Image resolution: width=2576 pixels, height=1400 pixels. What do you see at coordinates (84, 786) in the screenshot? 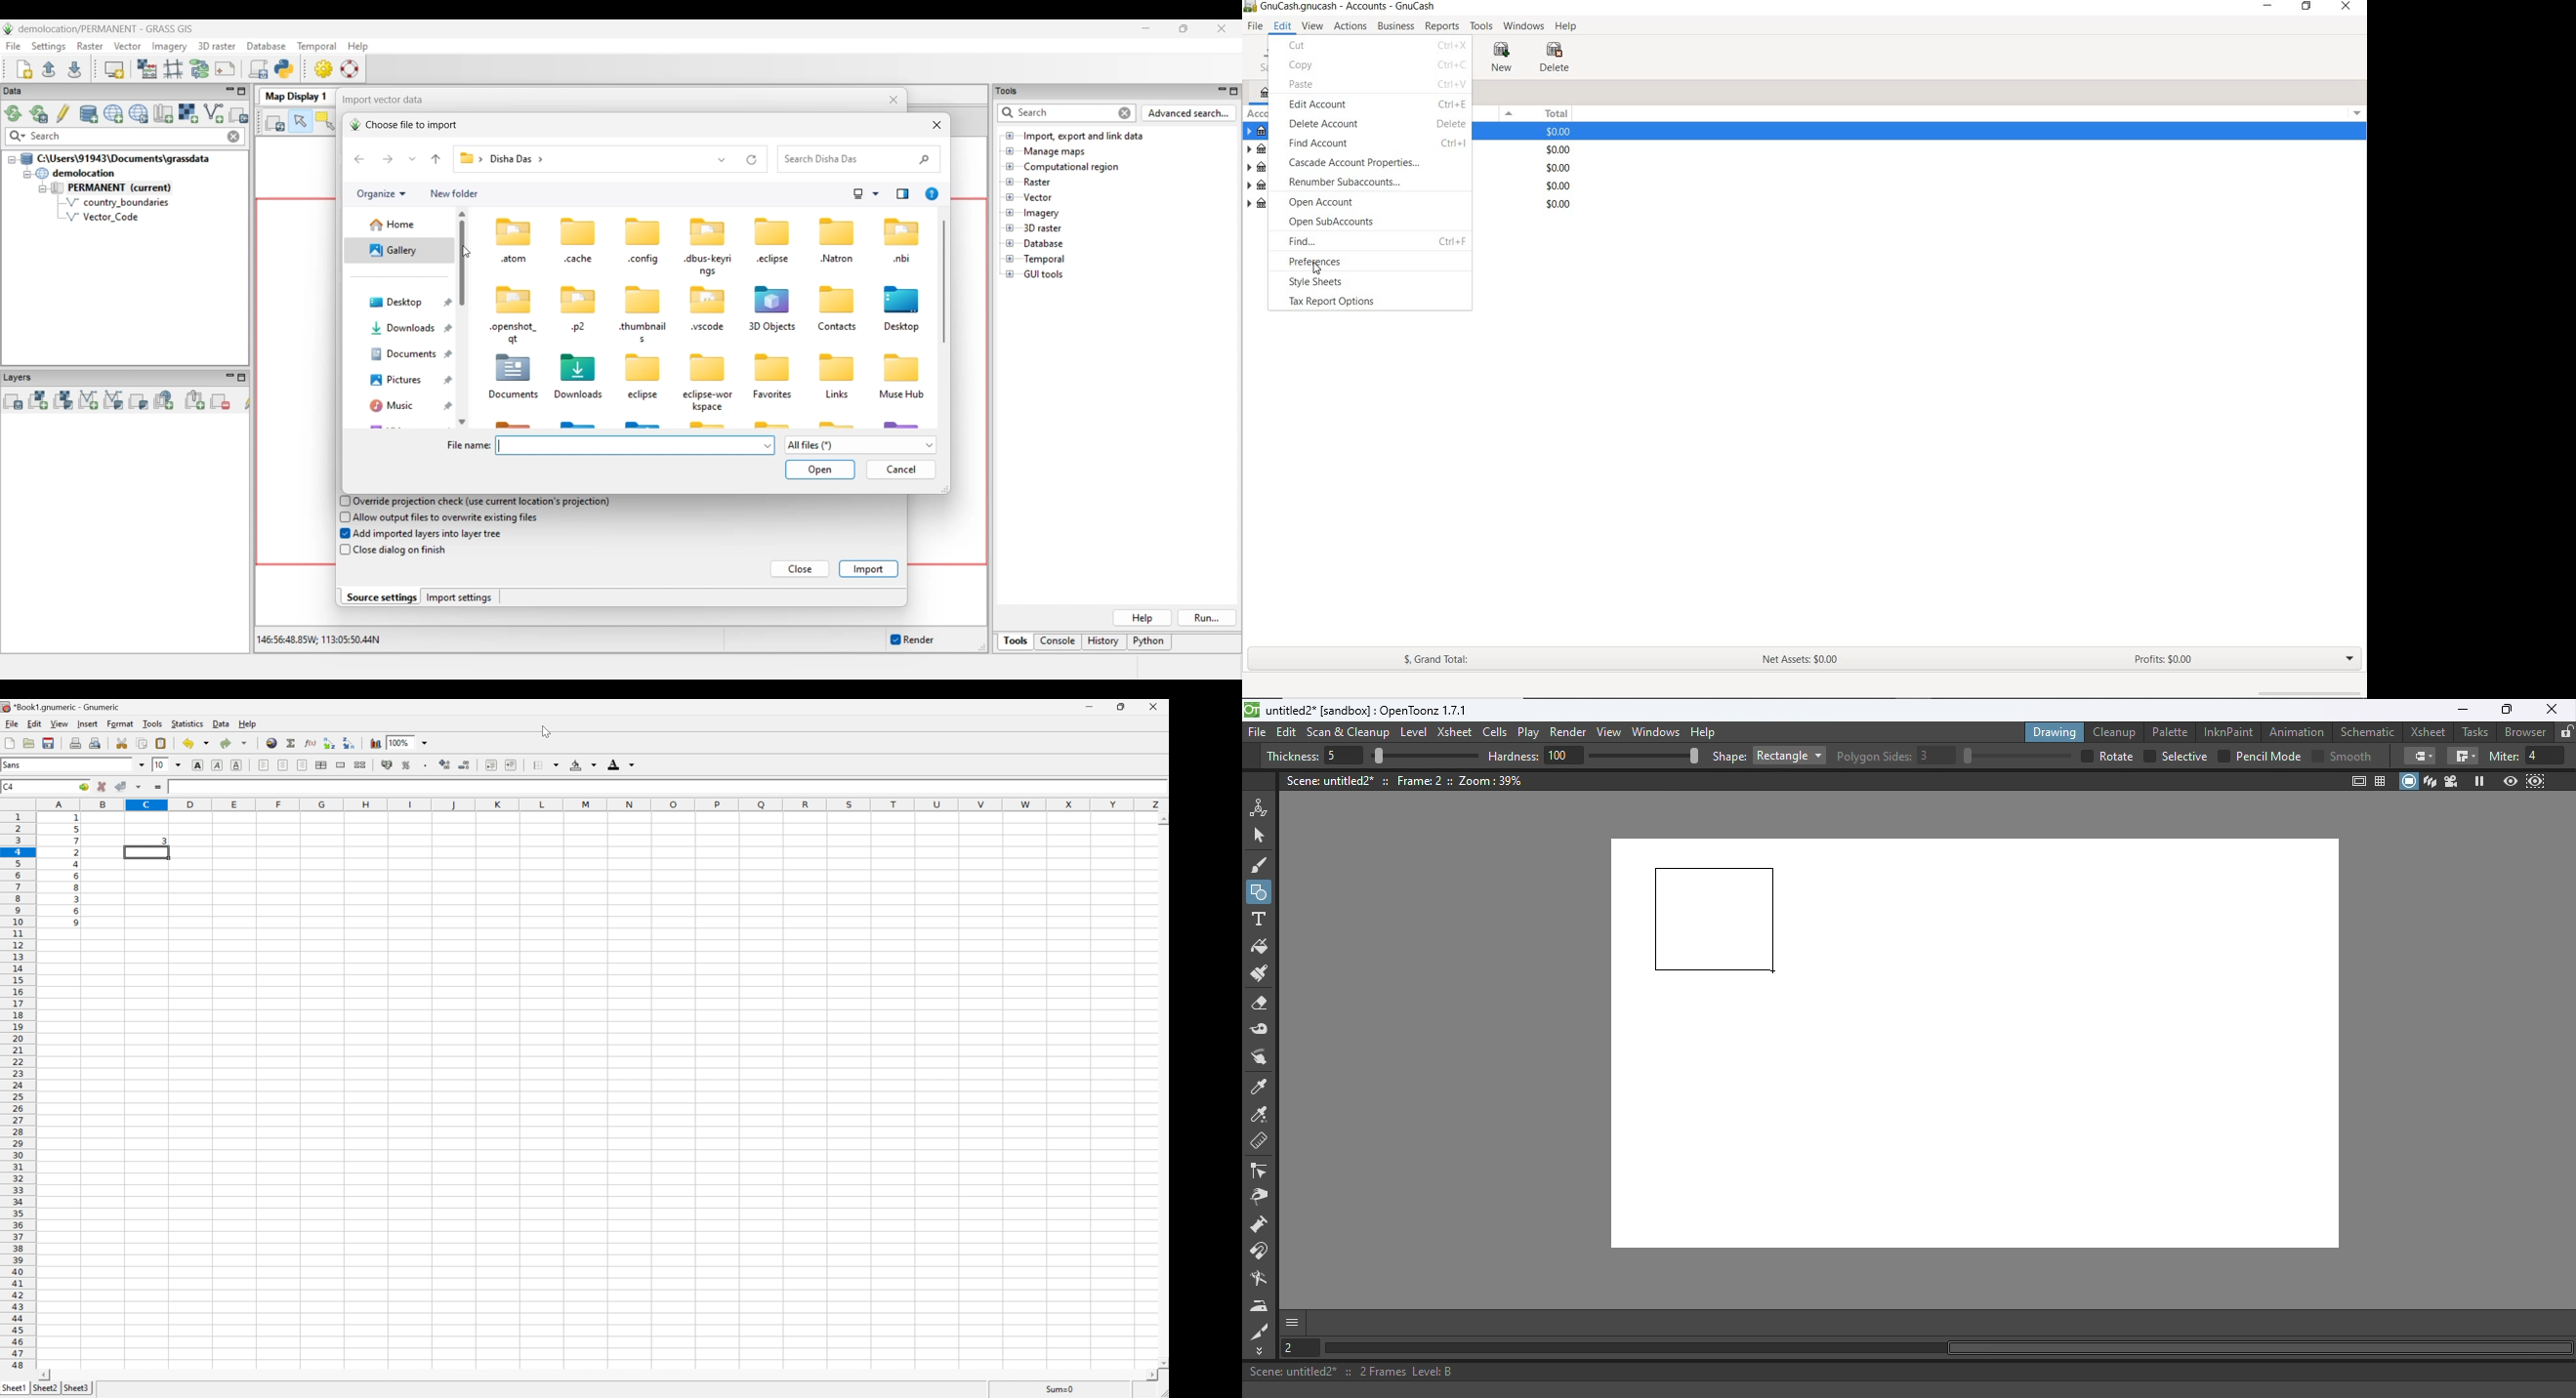
I see `go to` at bounding box center [84, 786].